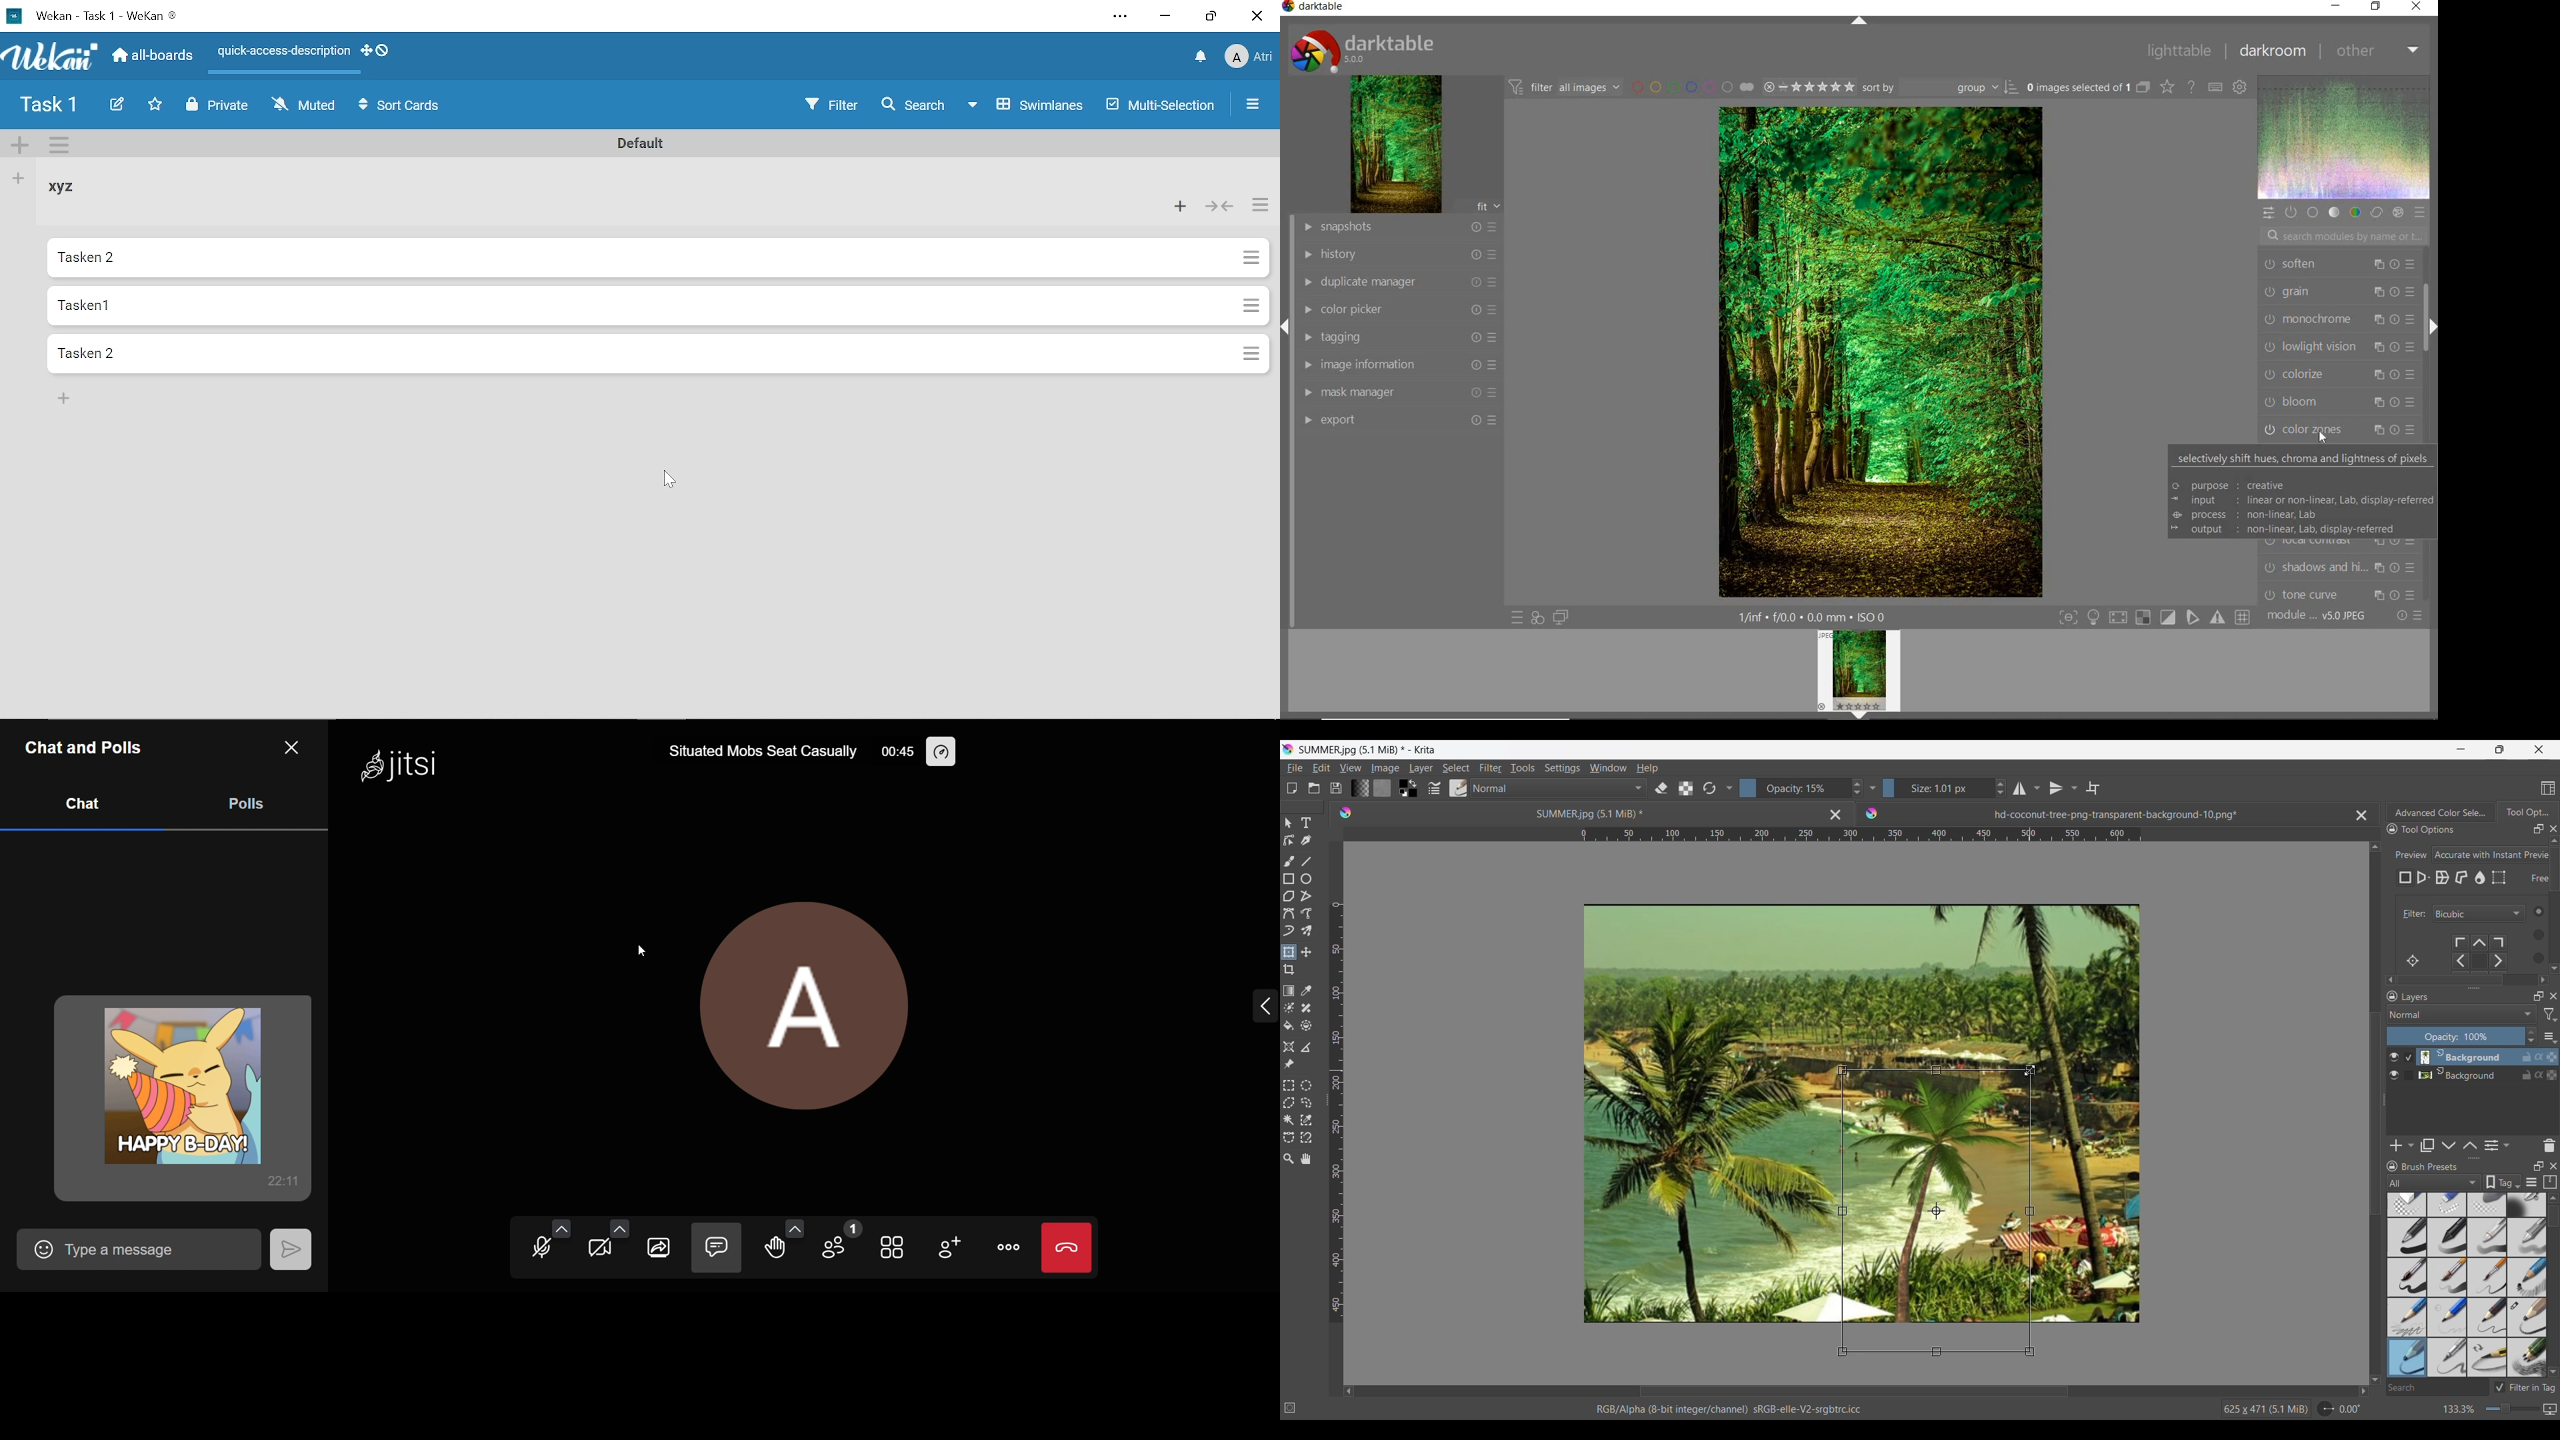 The width and height of the screenshot is (2576, 1456). What do you see at coordinates (62, 147) in the screenshot?
I see `manage swimlane` at bounding box center [62, 147].